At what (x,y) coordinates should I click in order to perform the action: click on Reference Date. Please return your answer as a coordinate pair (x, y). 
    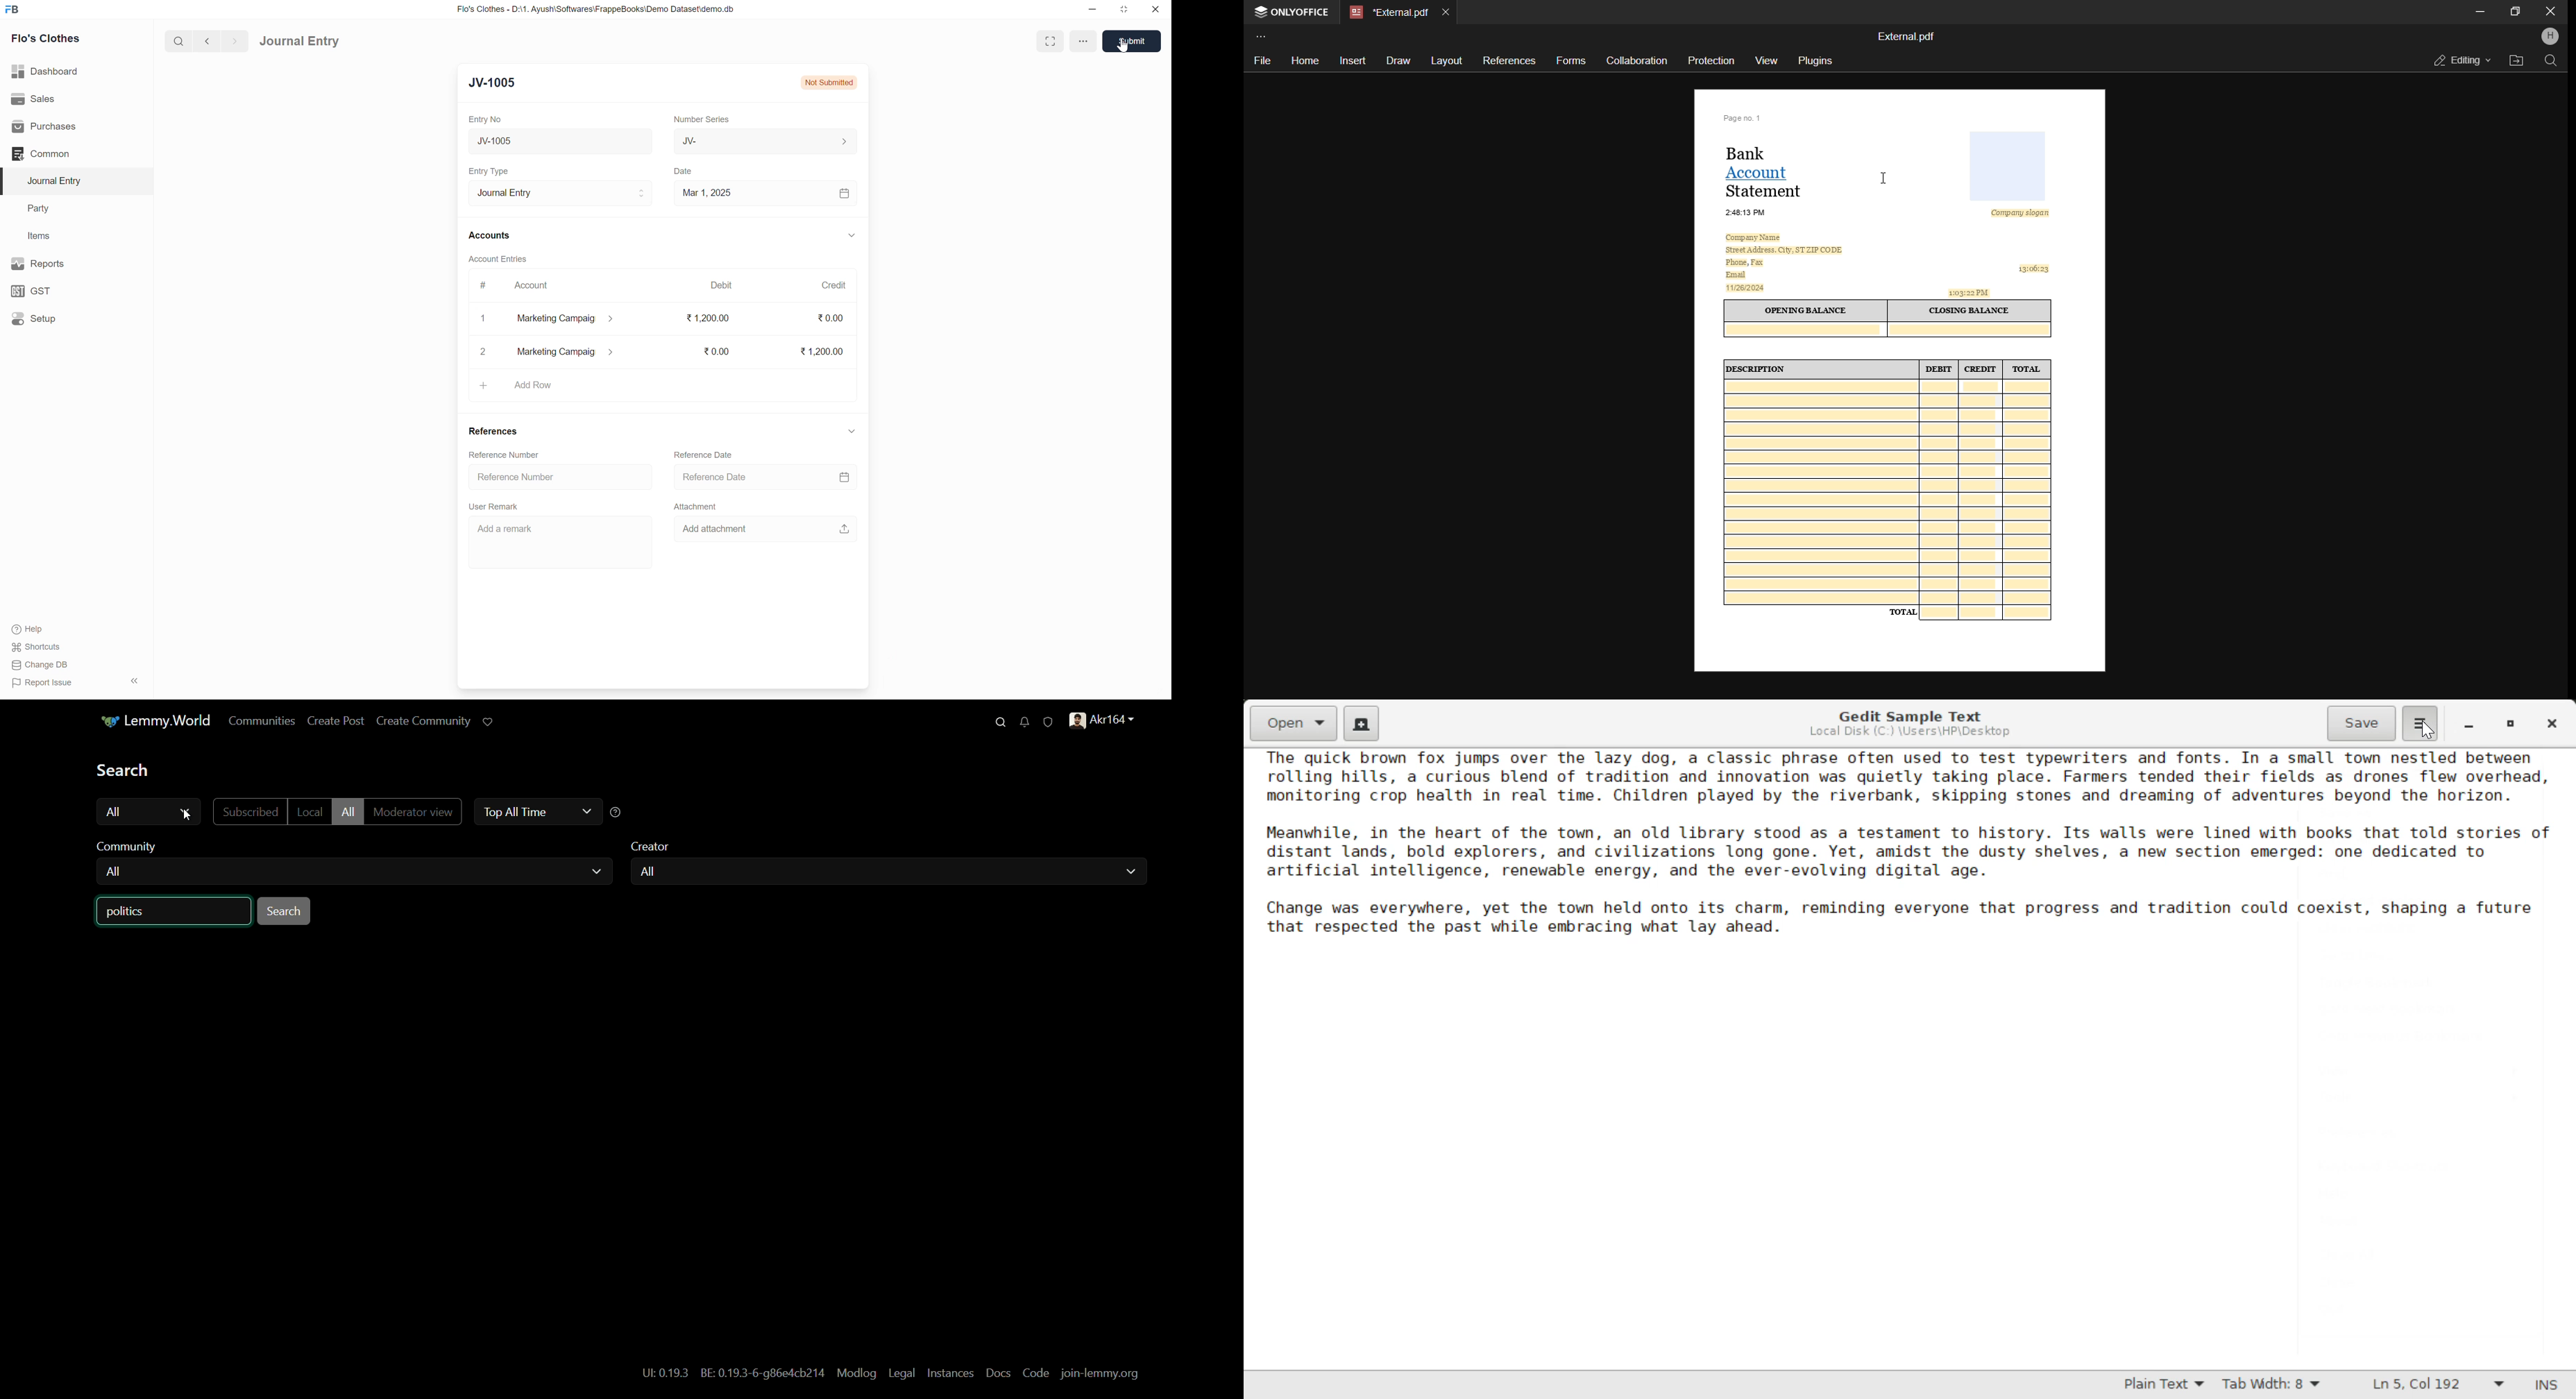
    Looking at the image, I should click on (705, 455).